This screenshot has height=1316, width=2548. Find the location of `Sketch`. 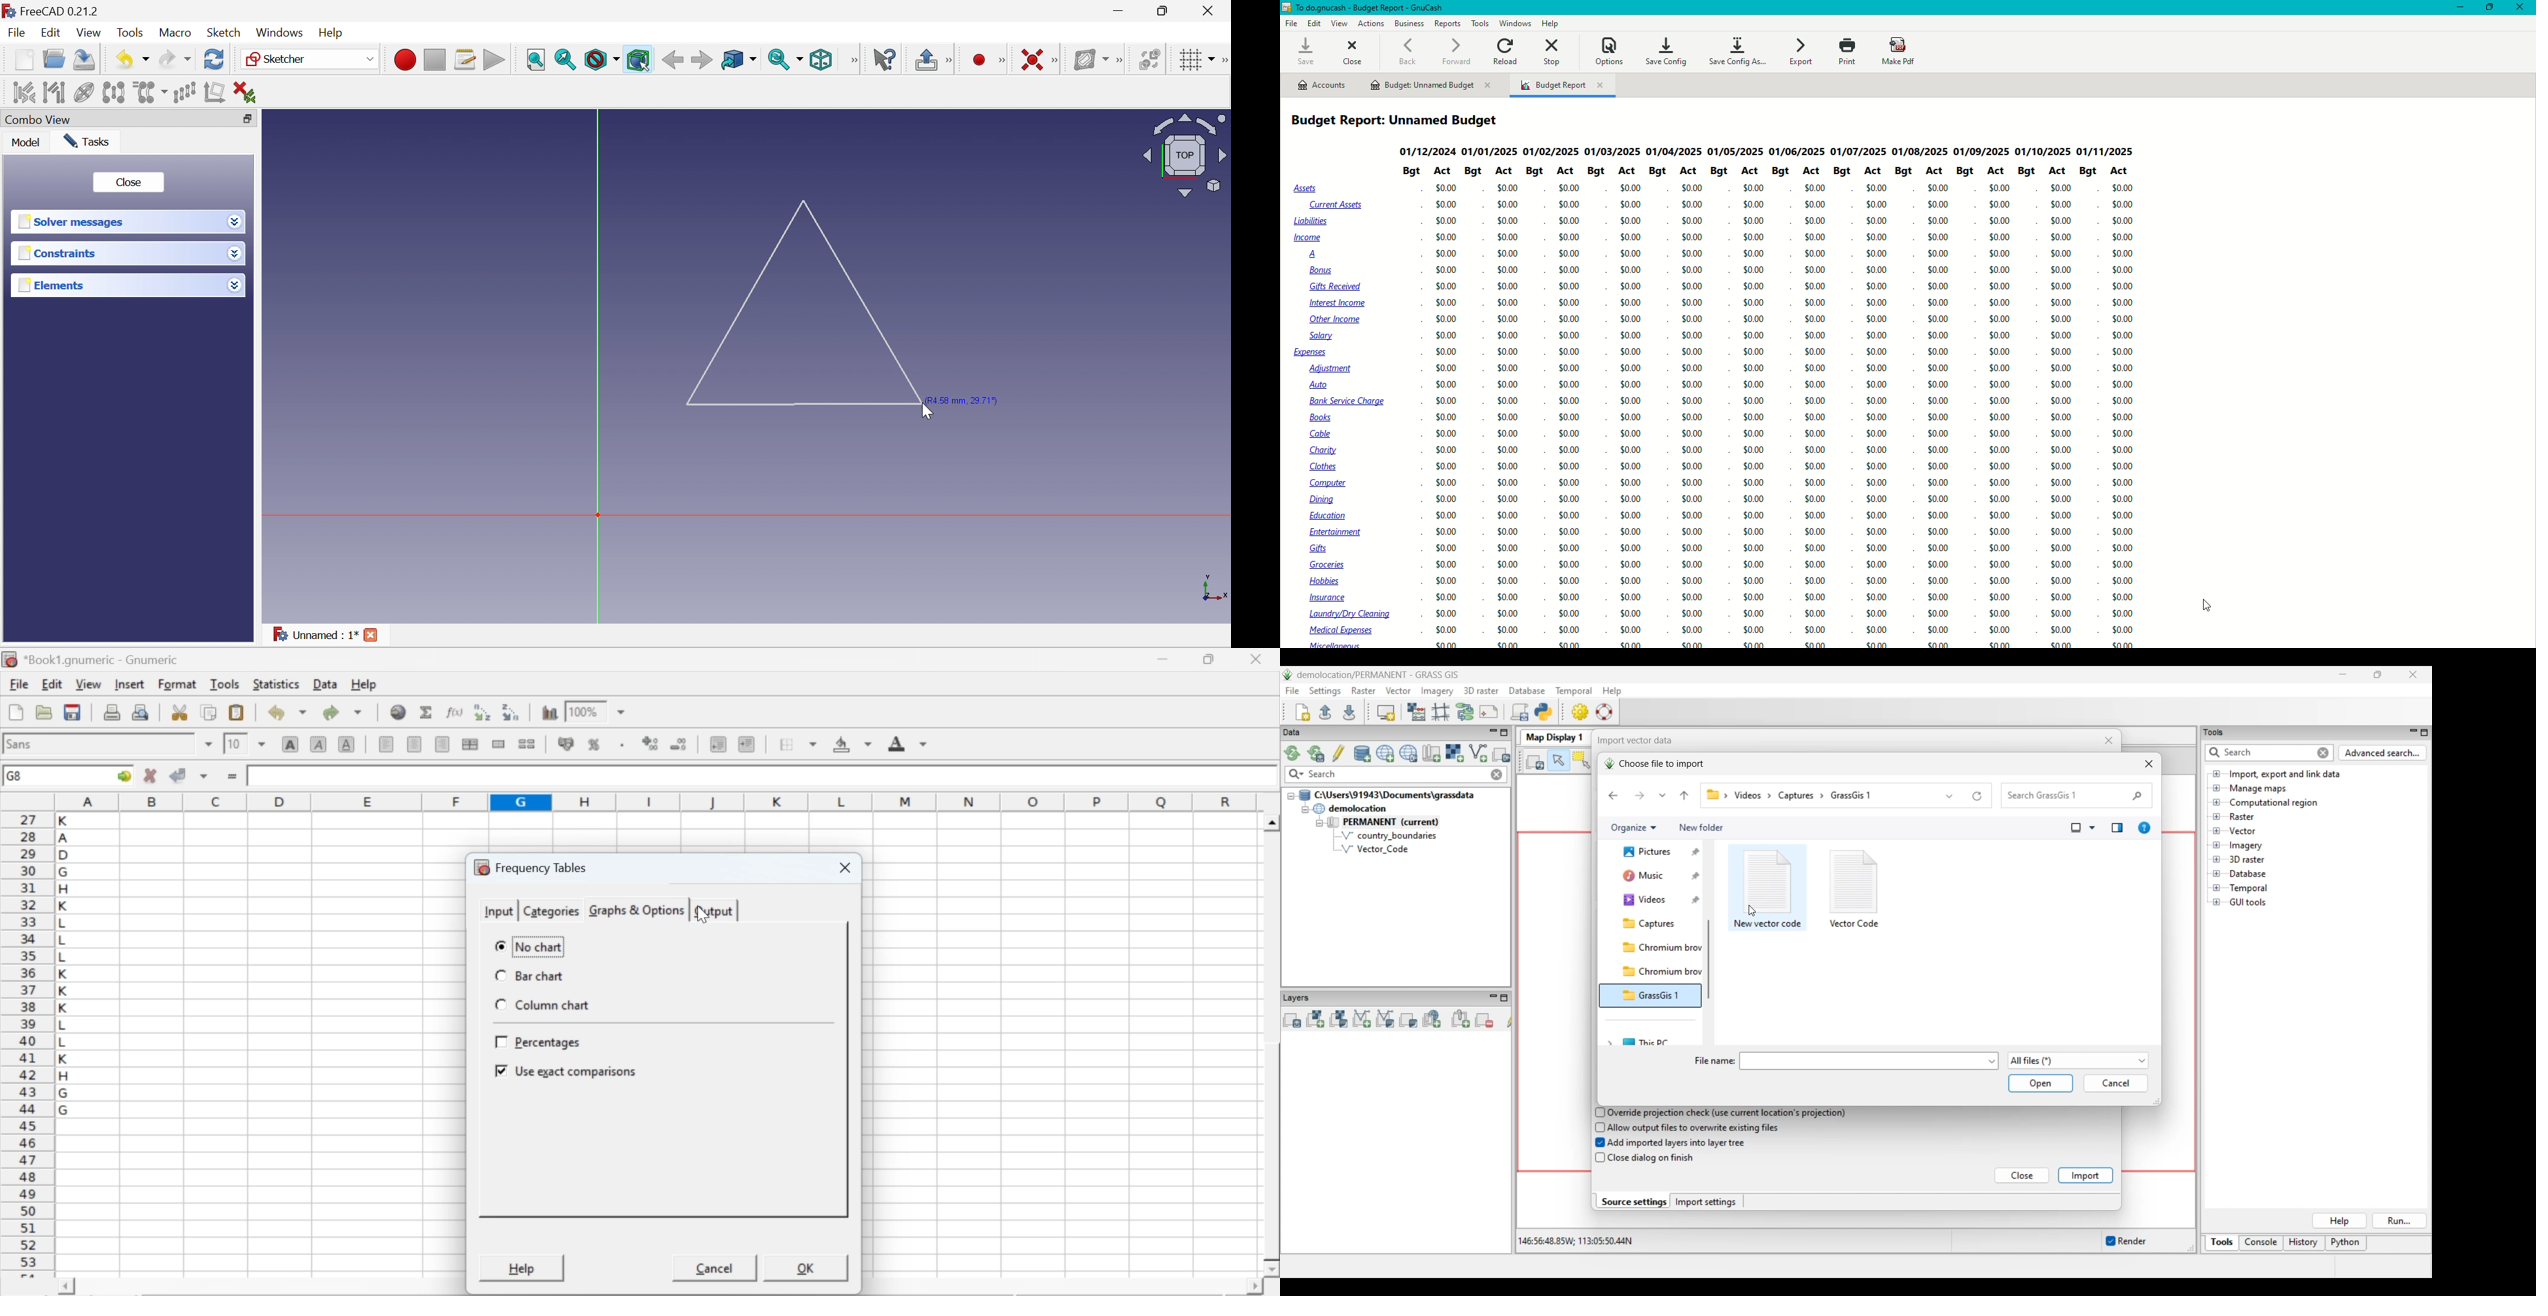

Sketch is located at coordinates (224, 33).